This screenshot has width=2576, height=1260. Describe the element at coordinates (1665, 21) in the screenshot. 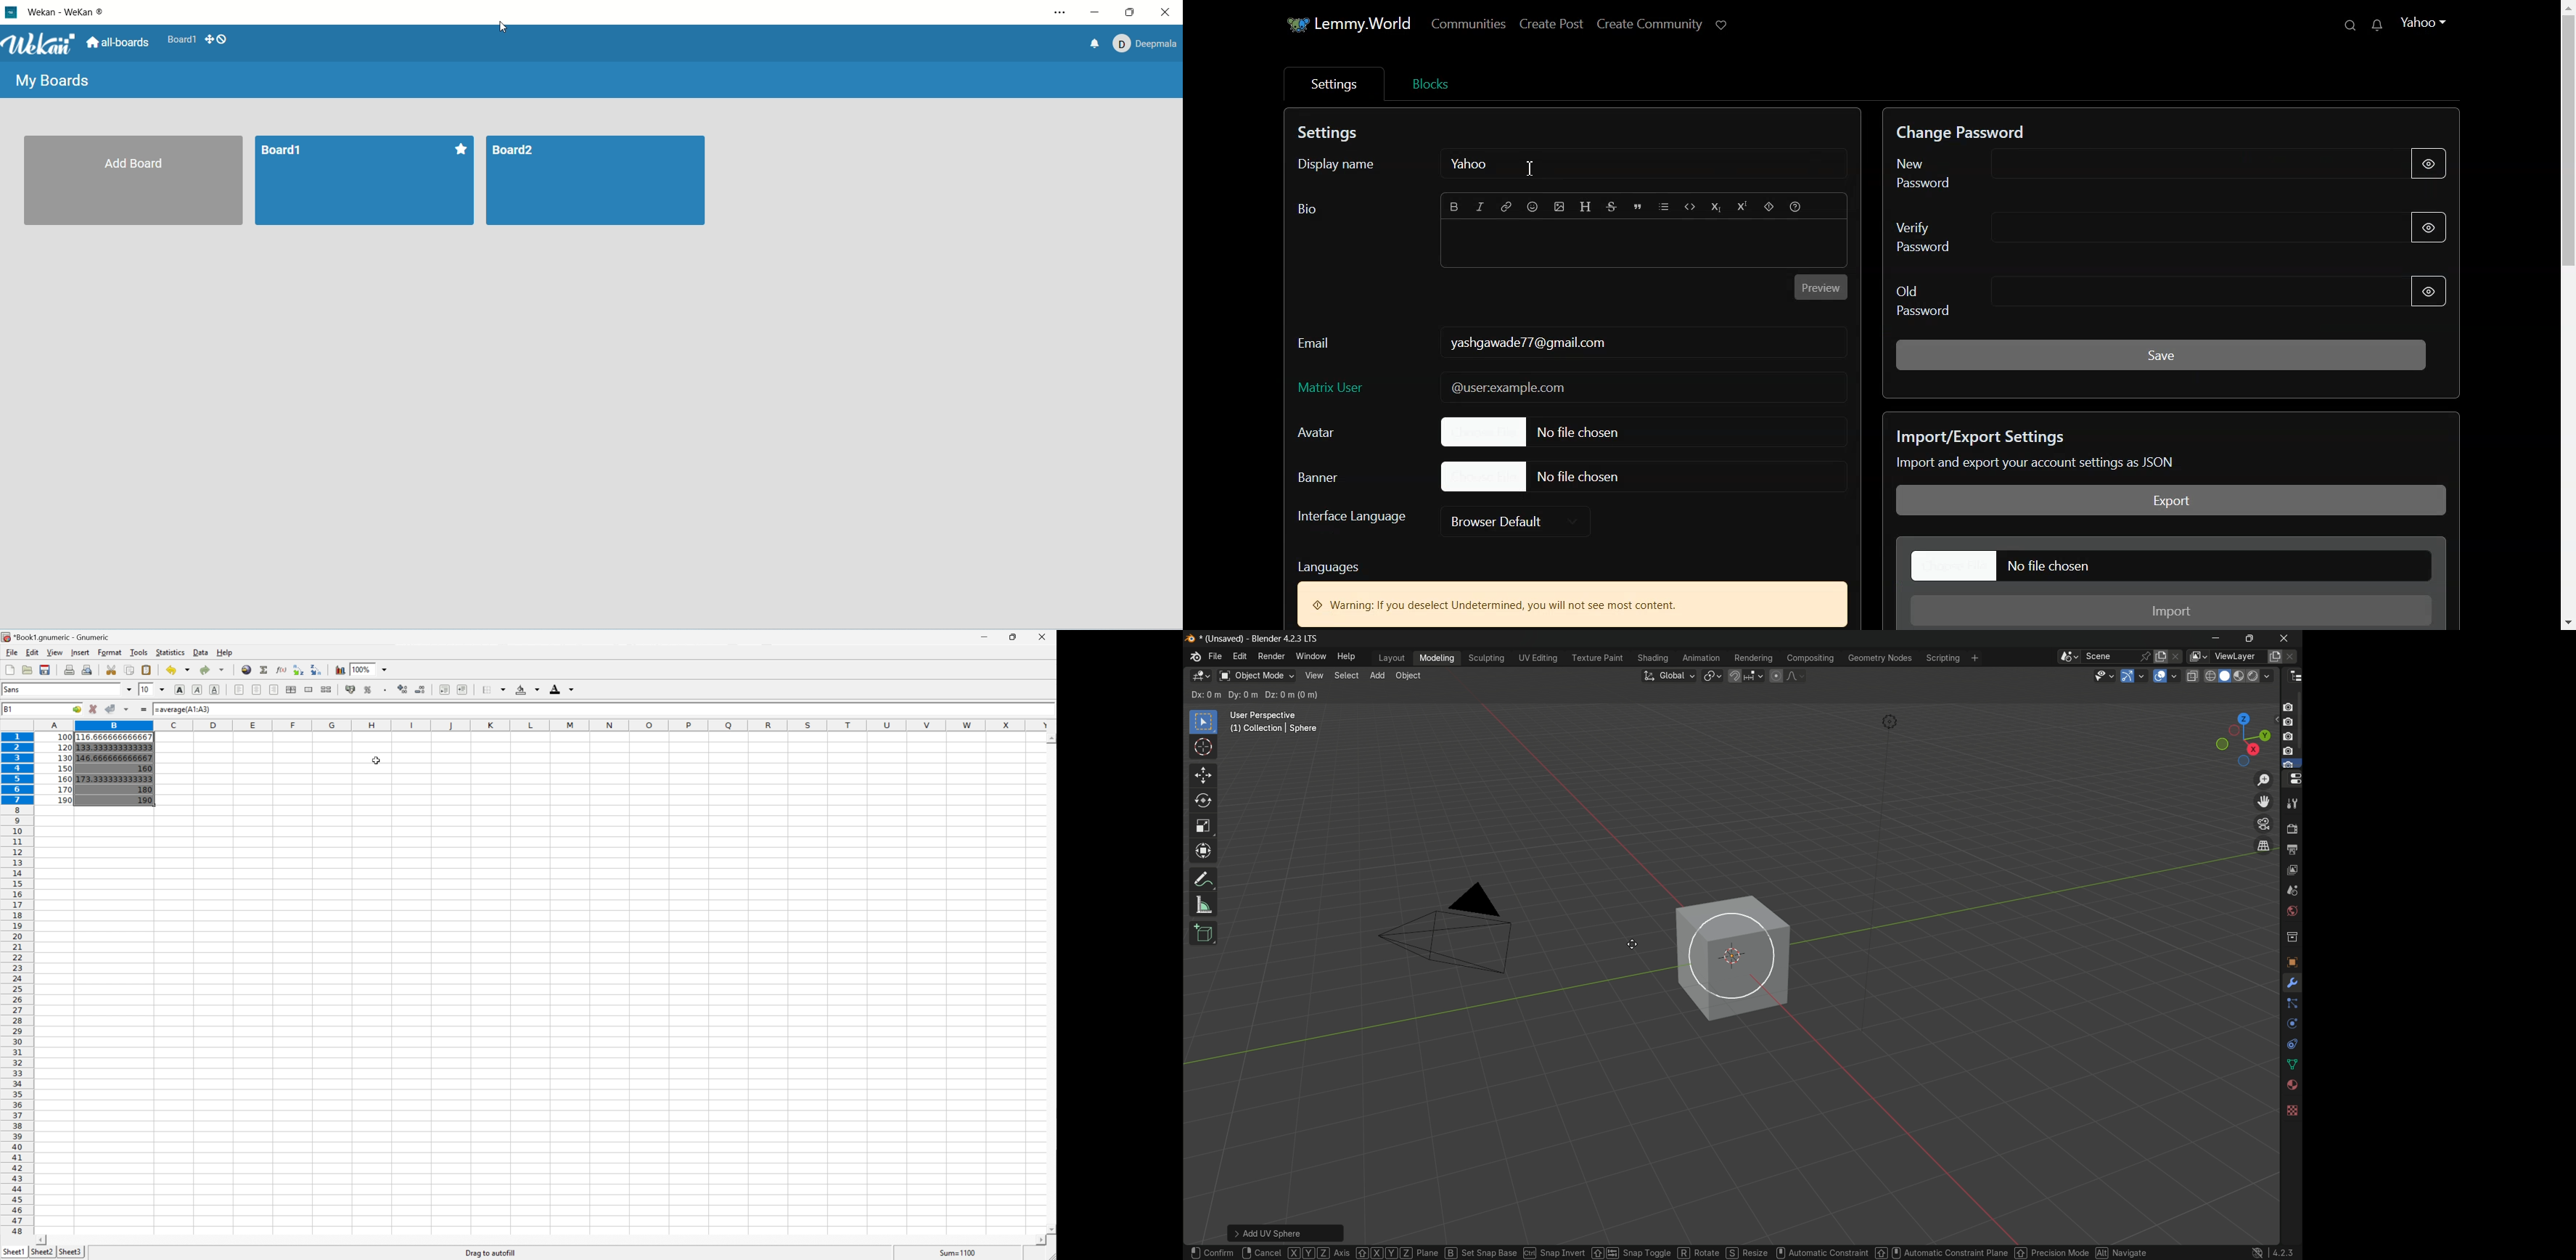

I see `Create Community ©` at that location.